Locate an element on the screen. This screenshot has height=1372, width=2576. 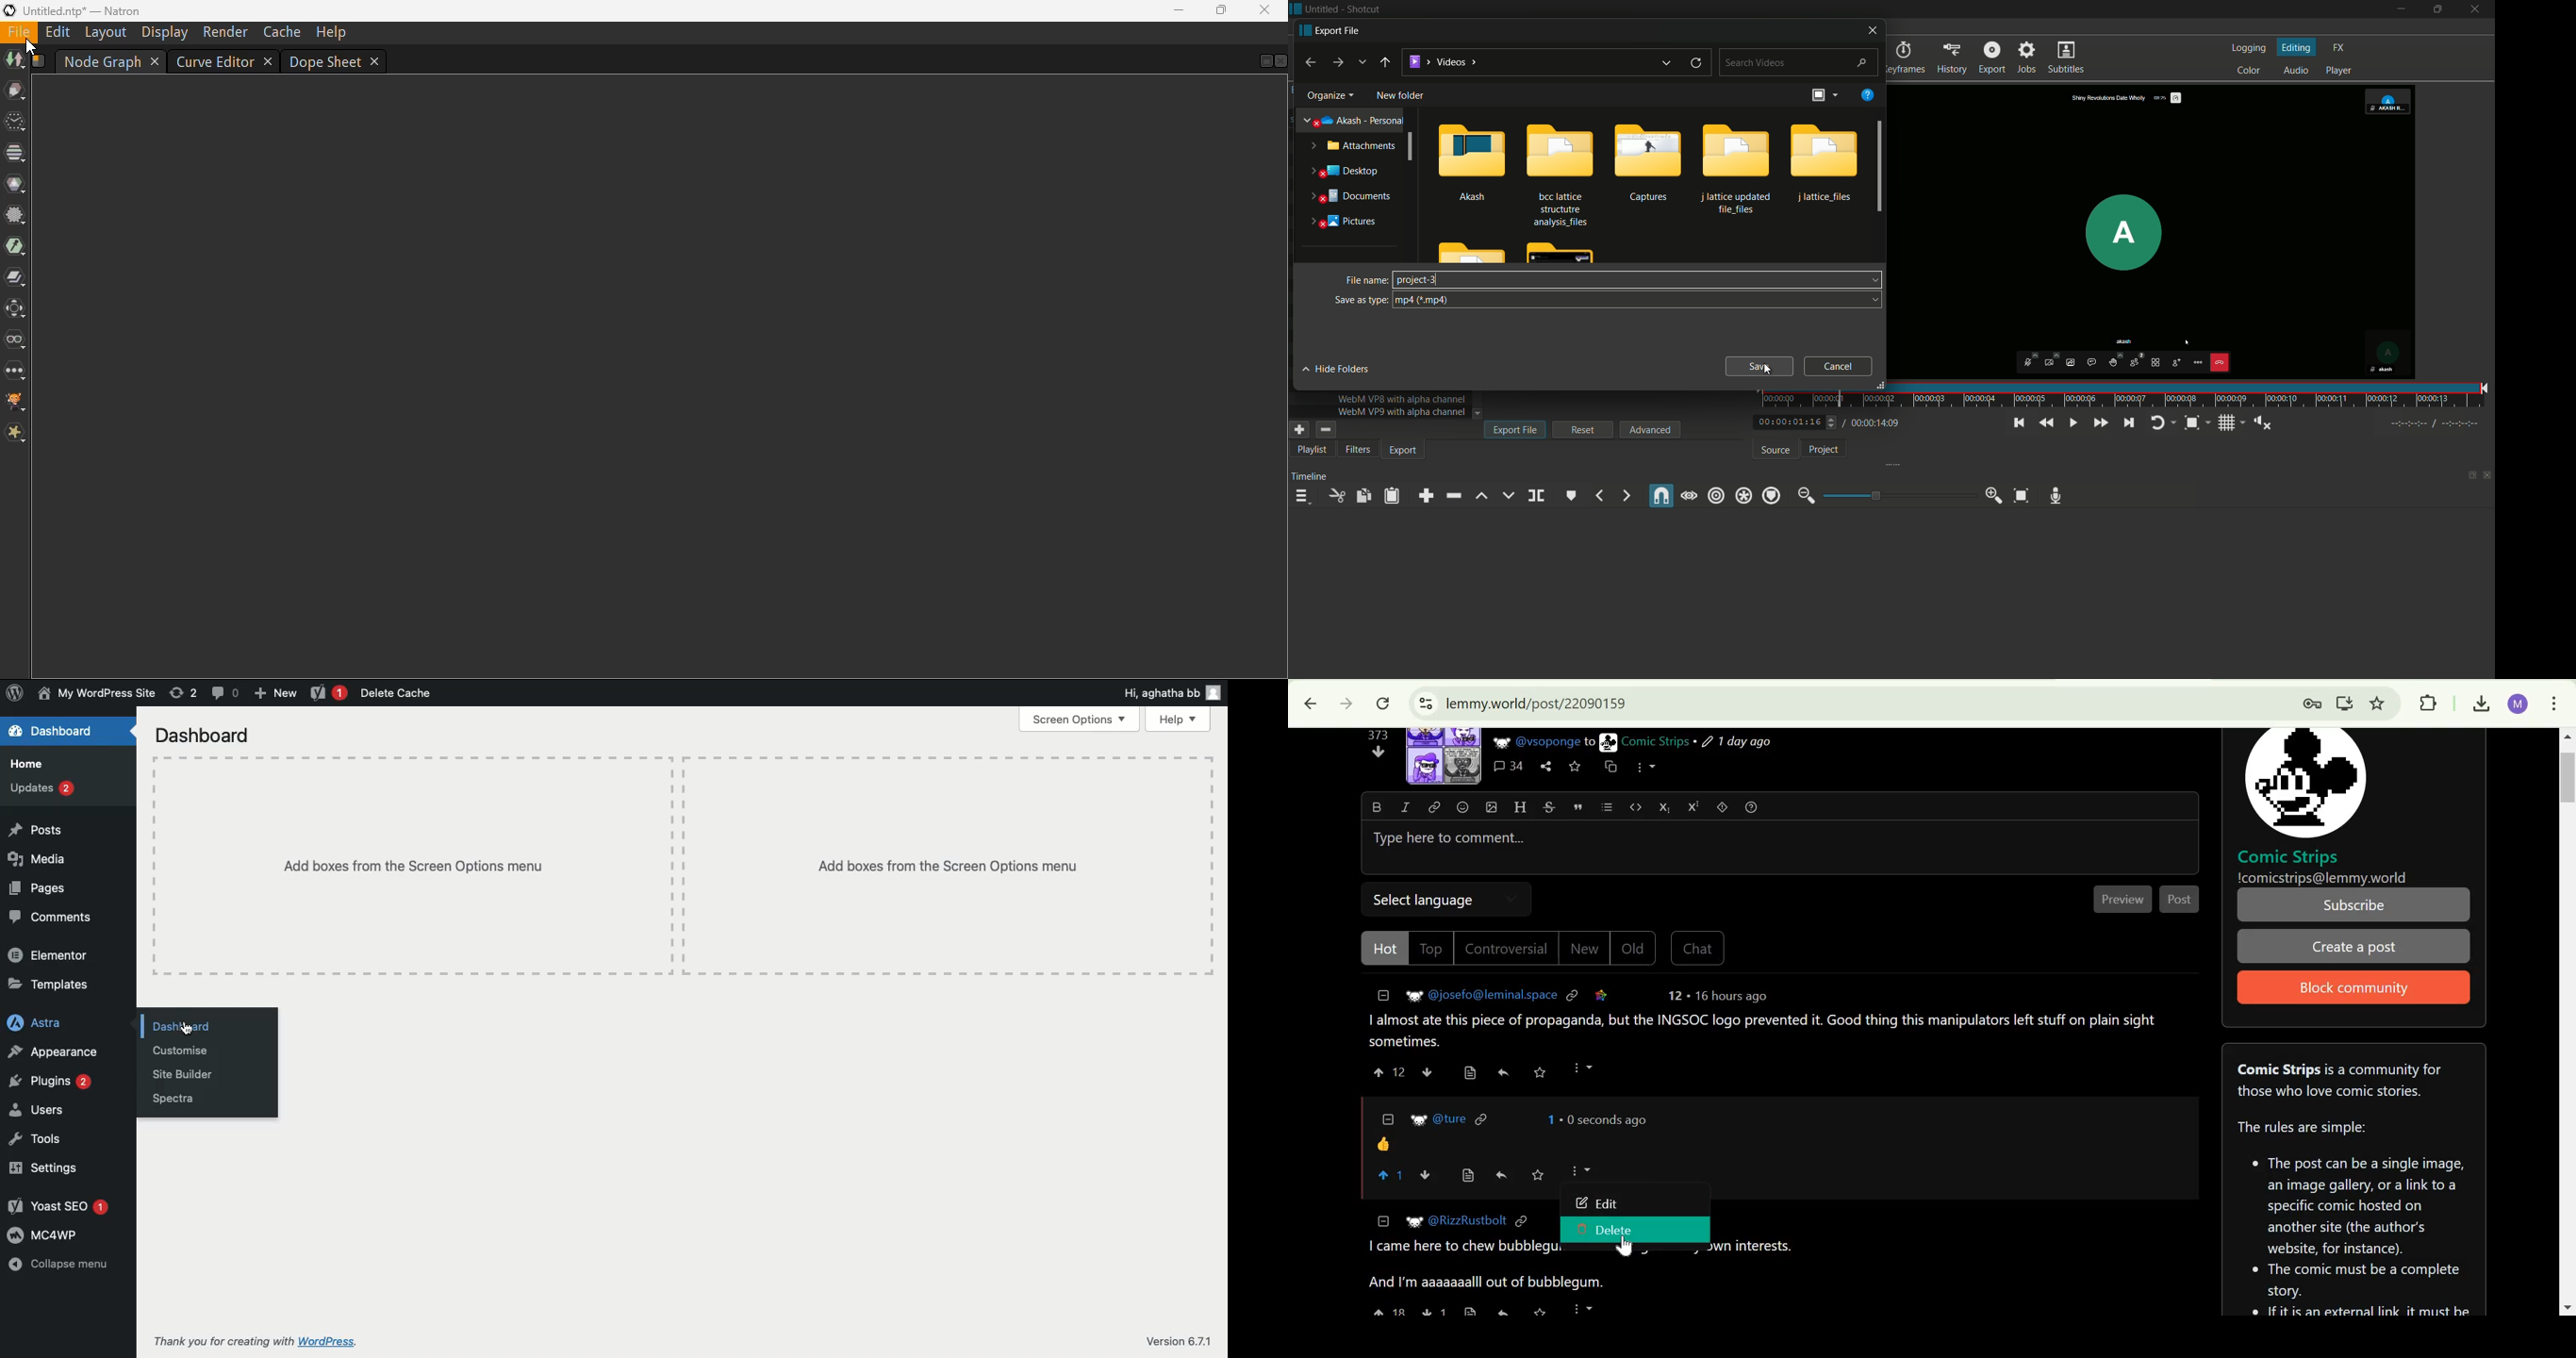
Subscribe is located at coordinates (2355, 905).